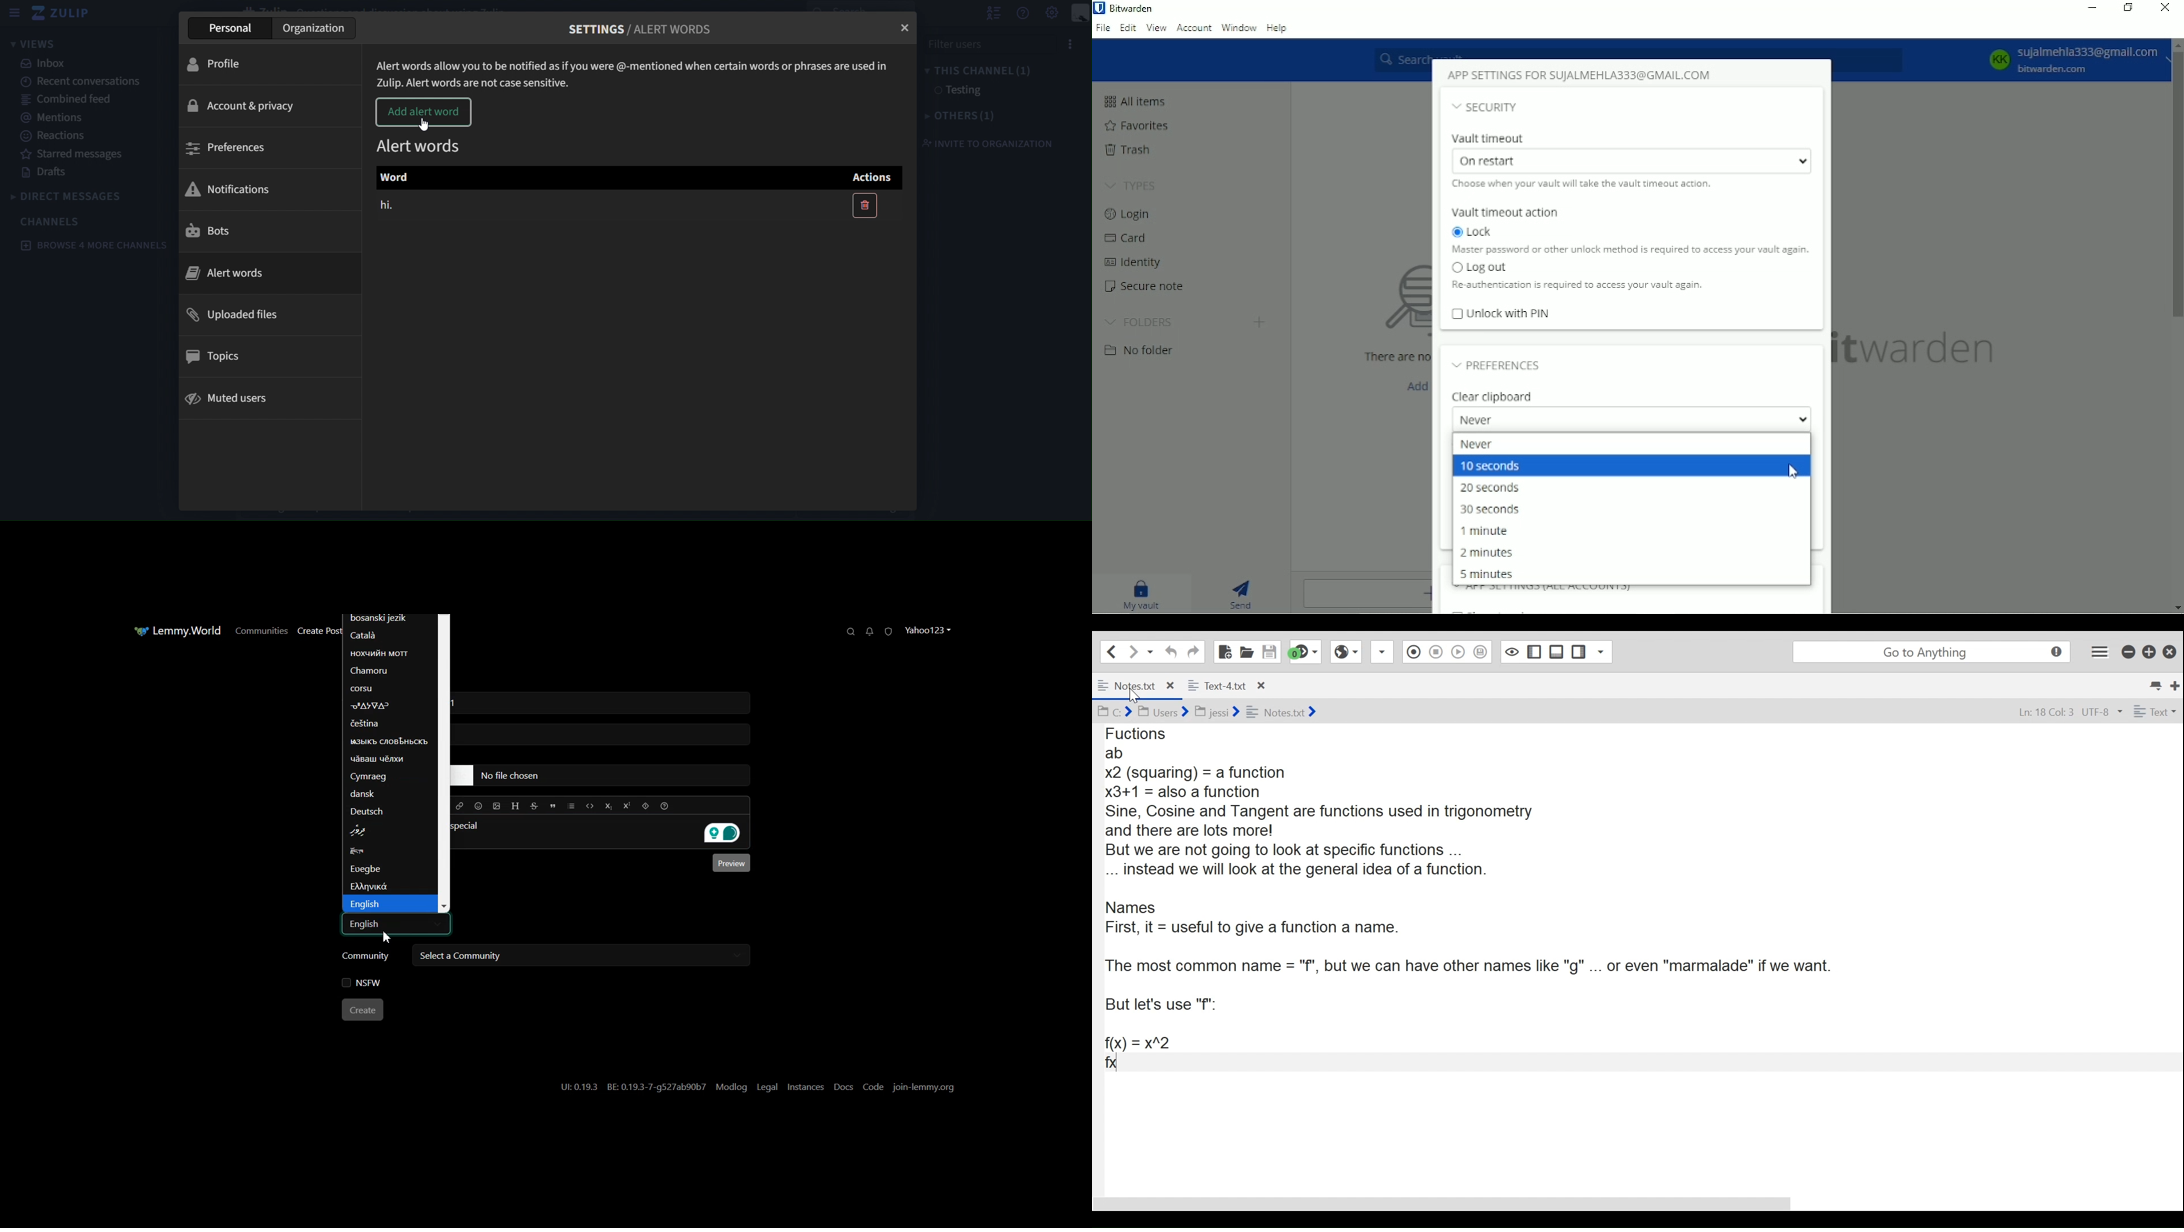  What do you see at coordinates (44, 65) in the screenshot?
I see `inbox` at bounding box center [44, 65].